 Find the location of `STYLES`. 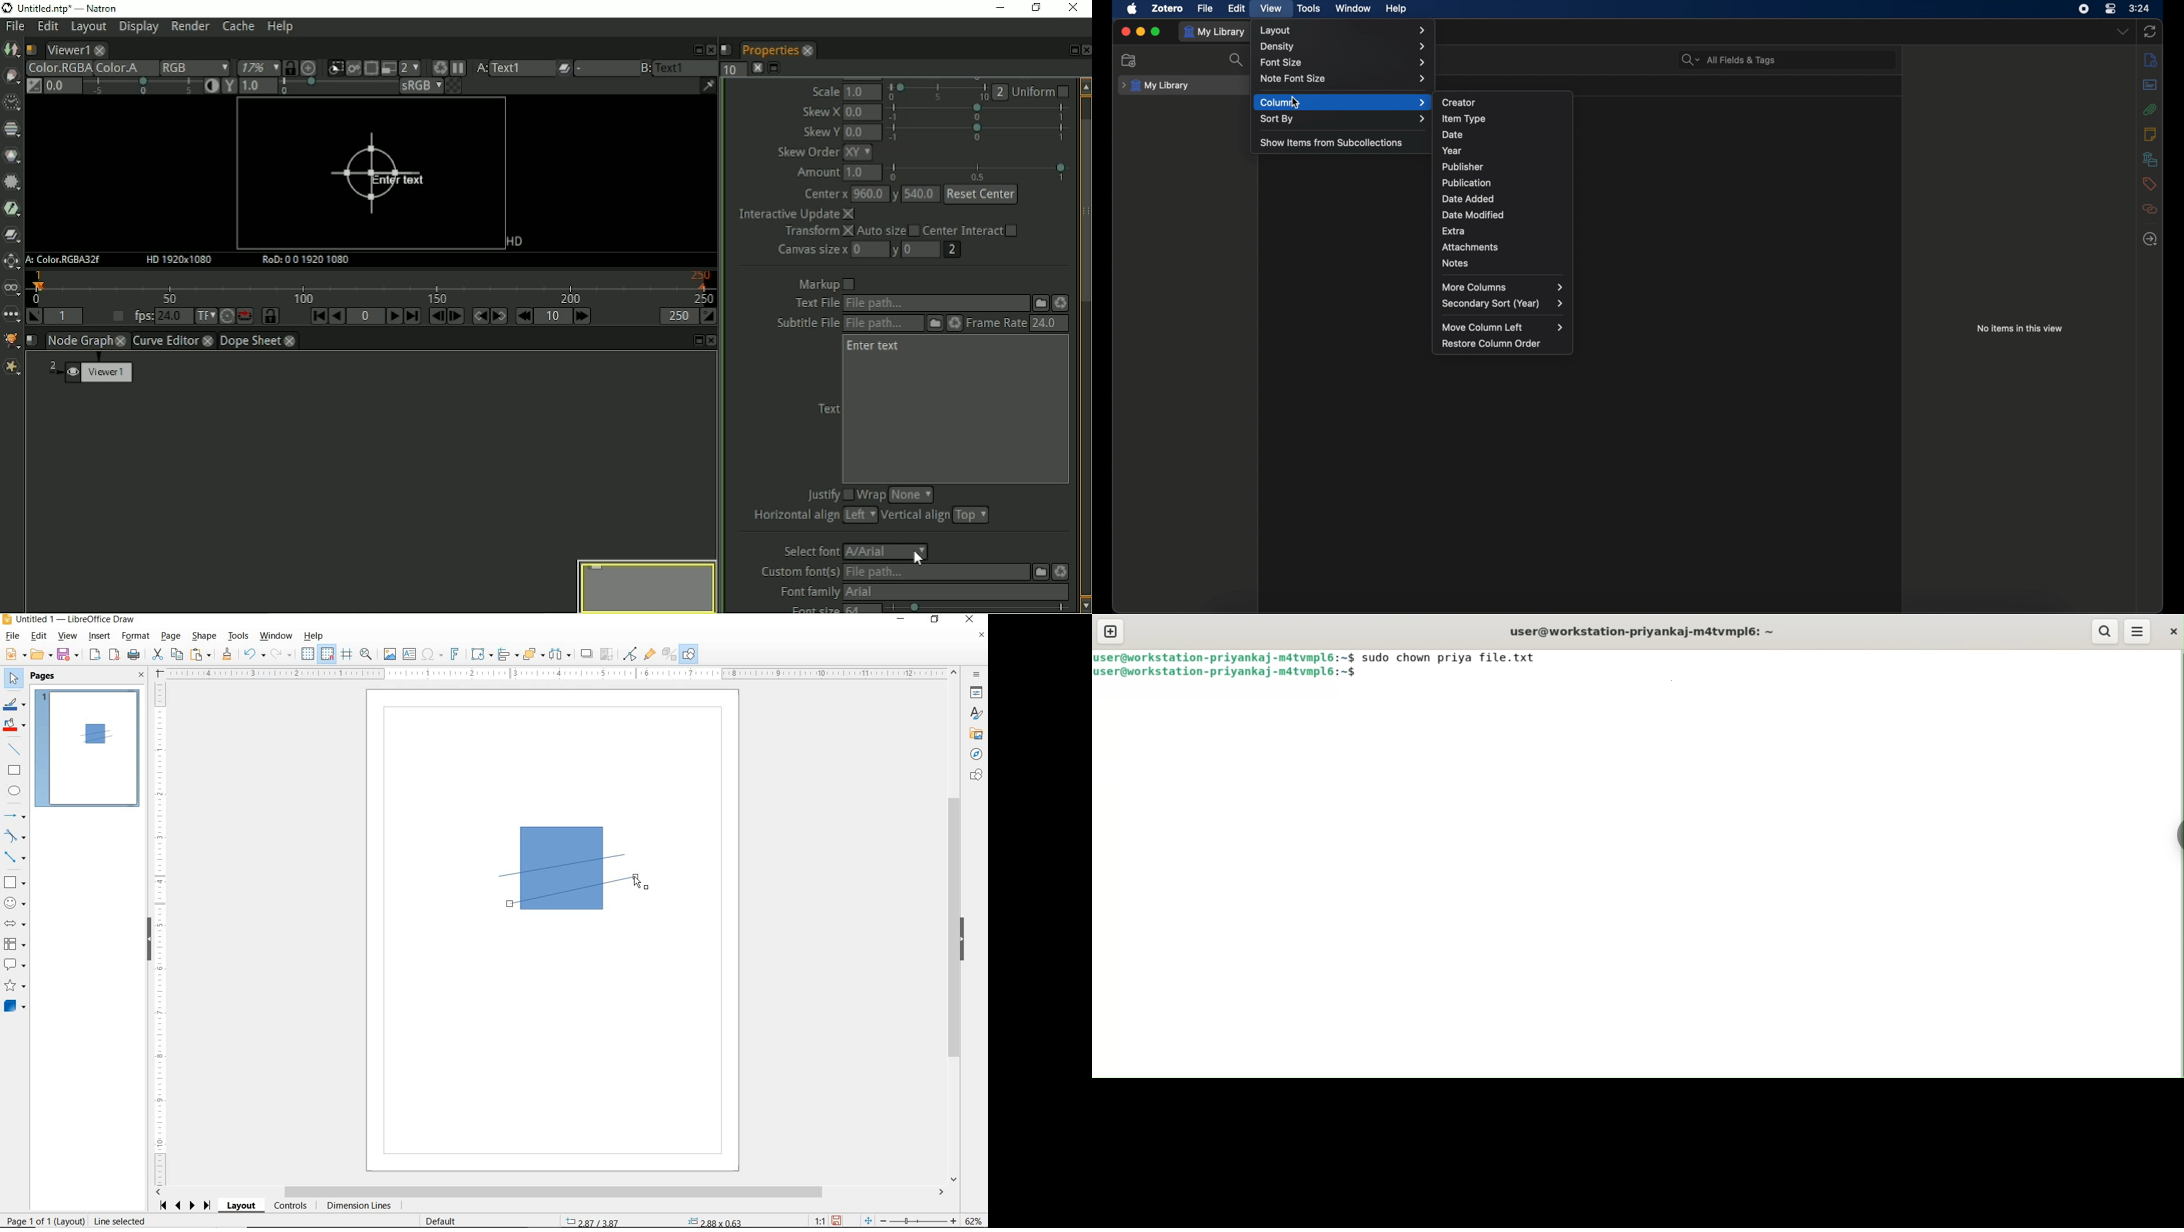

STYLES is located at coordinates (973, 713).